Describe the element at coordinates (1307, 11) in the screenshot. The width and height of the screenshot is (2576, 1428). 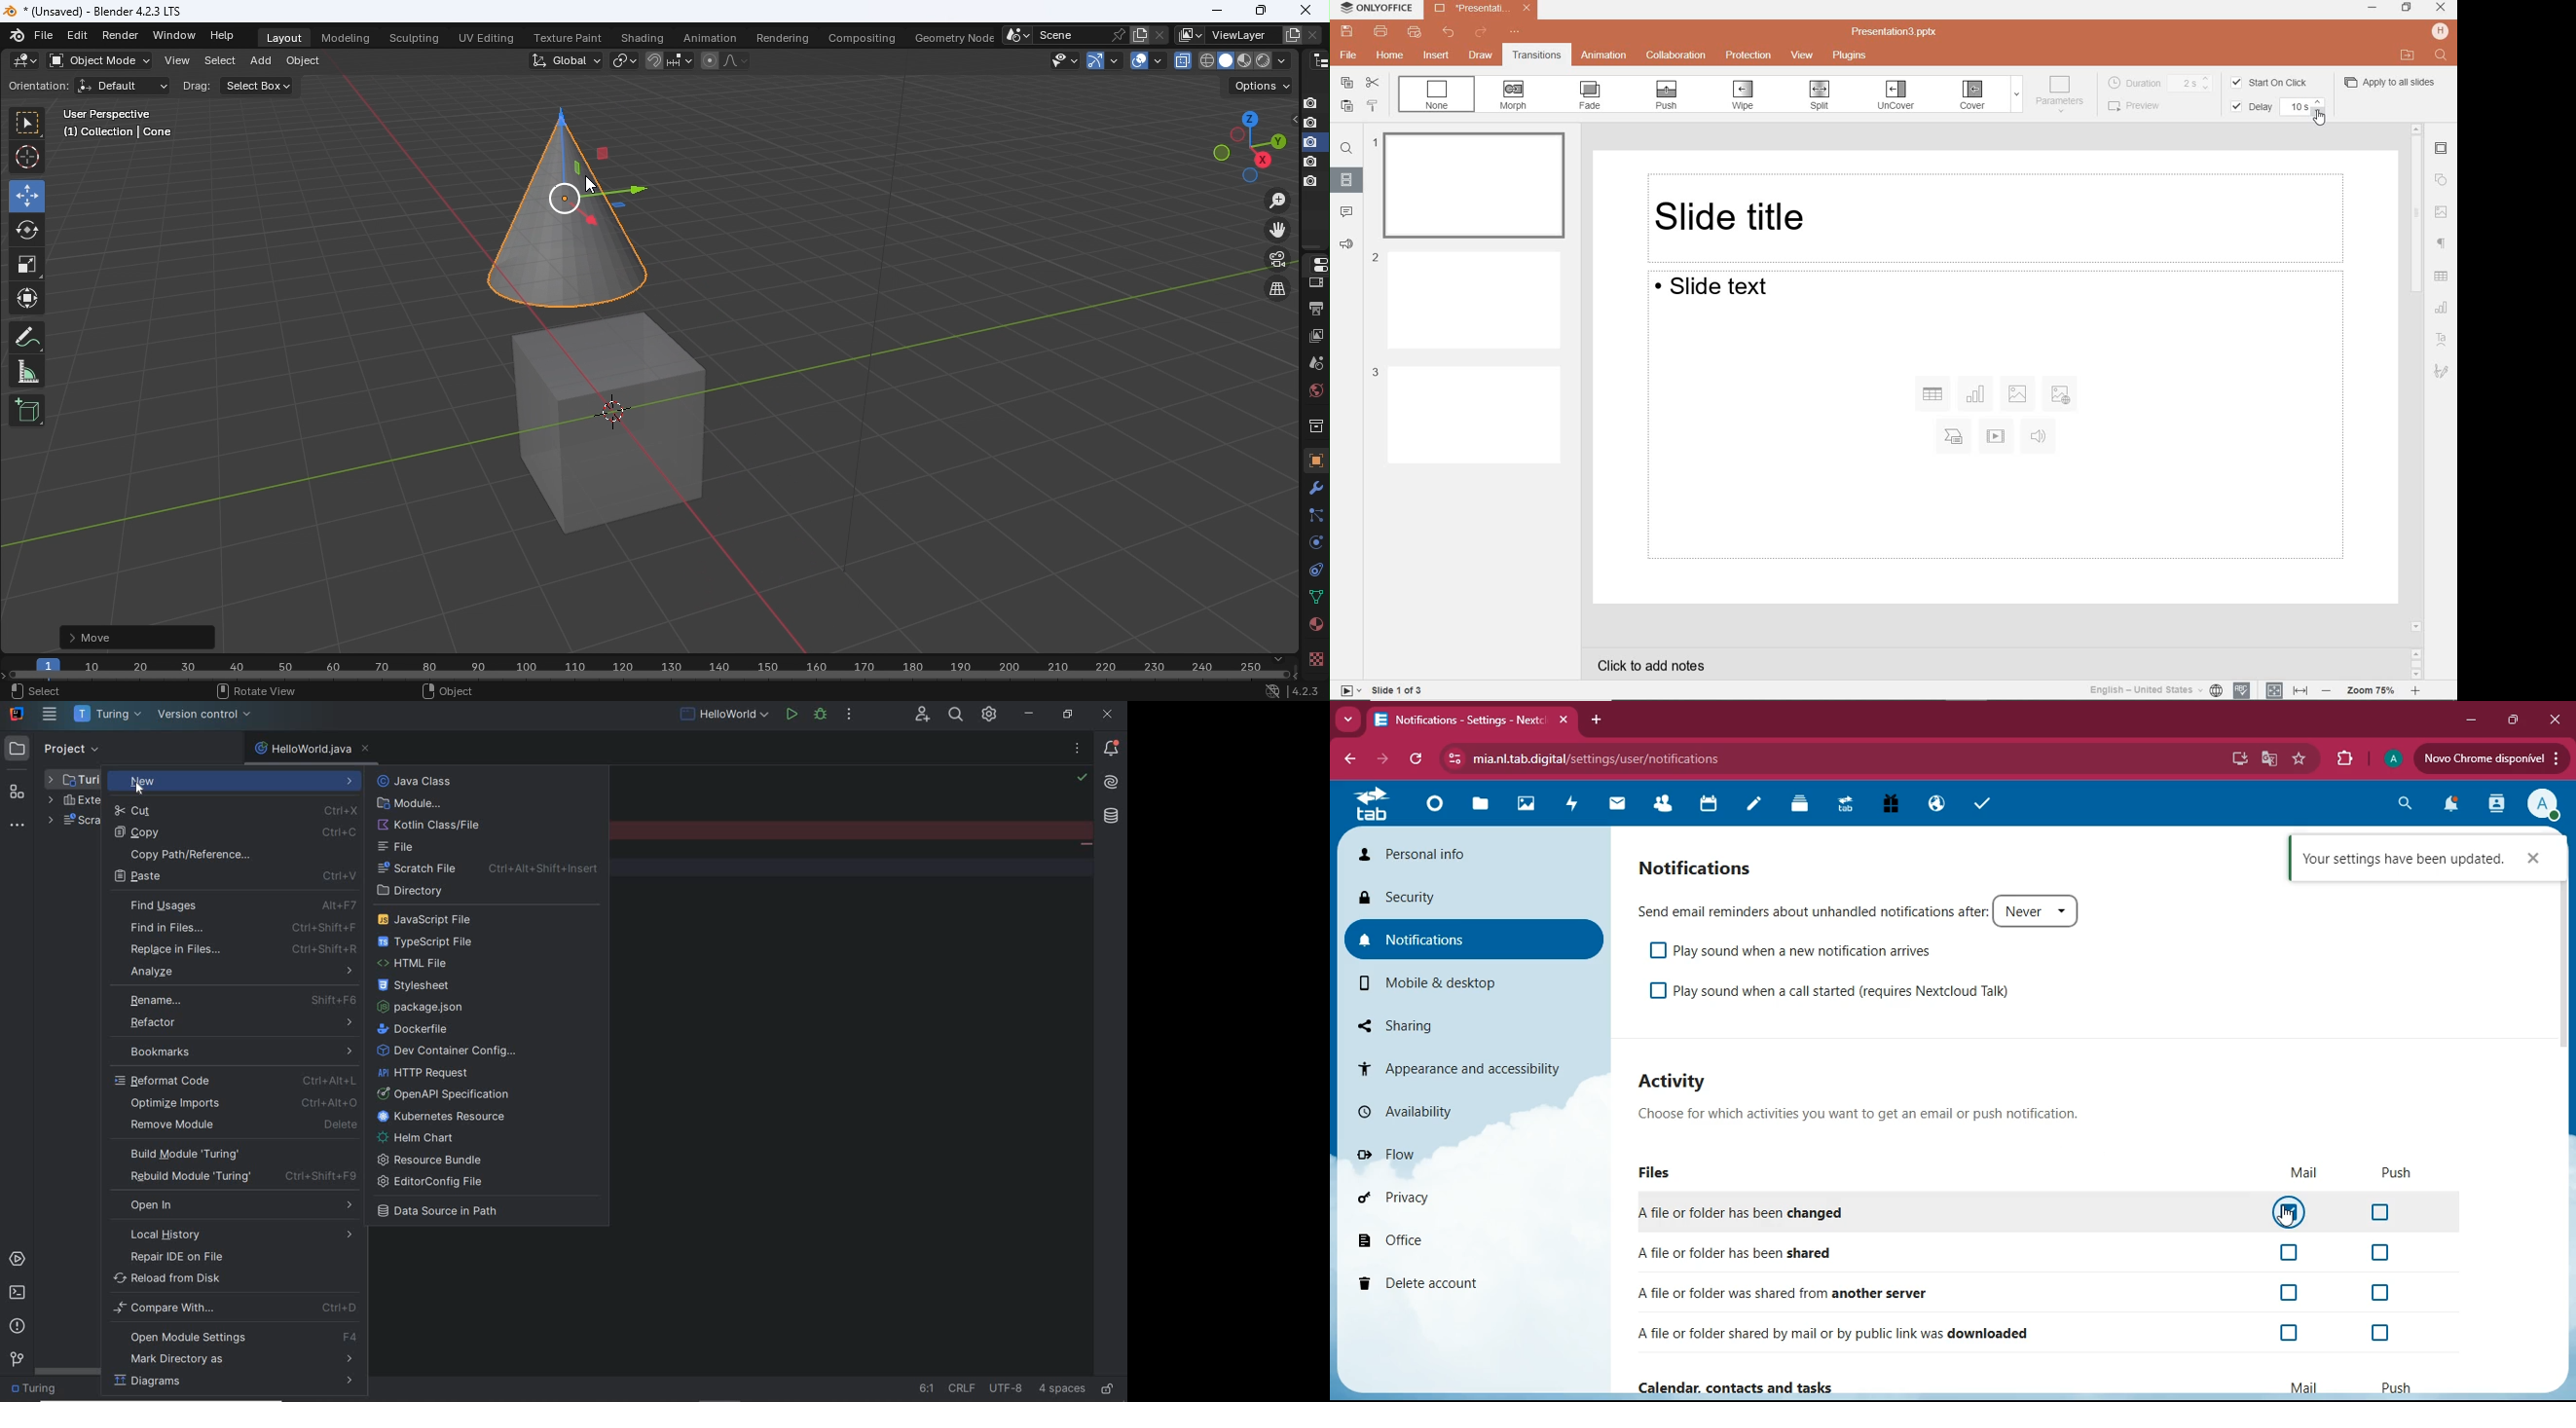
I see `closeclose` at that location.